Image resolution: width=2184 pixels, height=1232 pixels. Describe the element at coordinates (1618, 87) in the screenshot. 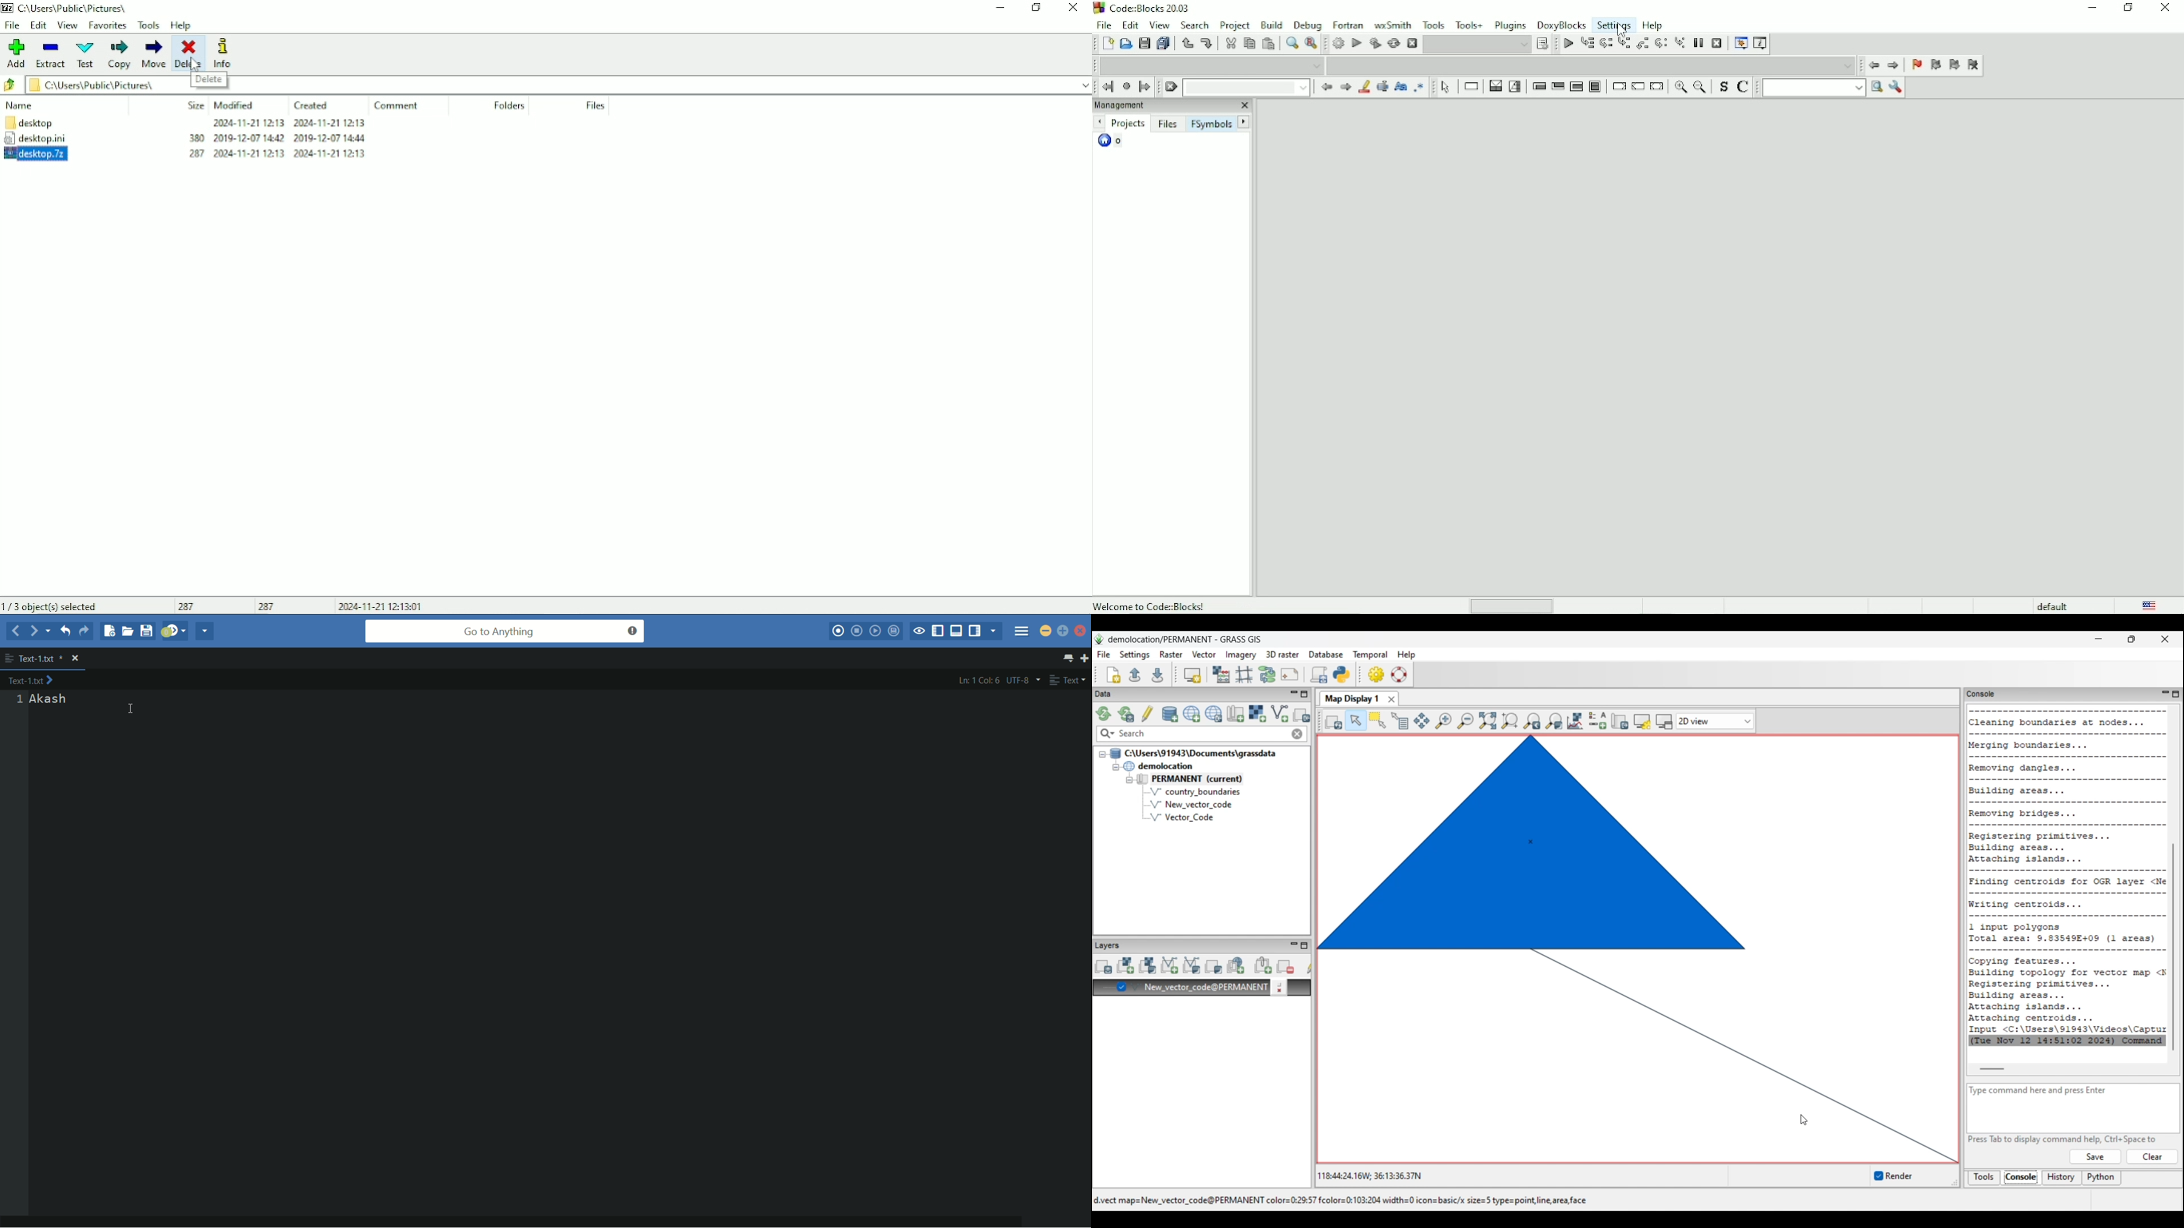

I see `Break-instruction` at that location.